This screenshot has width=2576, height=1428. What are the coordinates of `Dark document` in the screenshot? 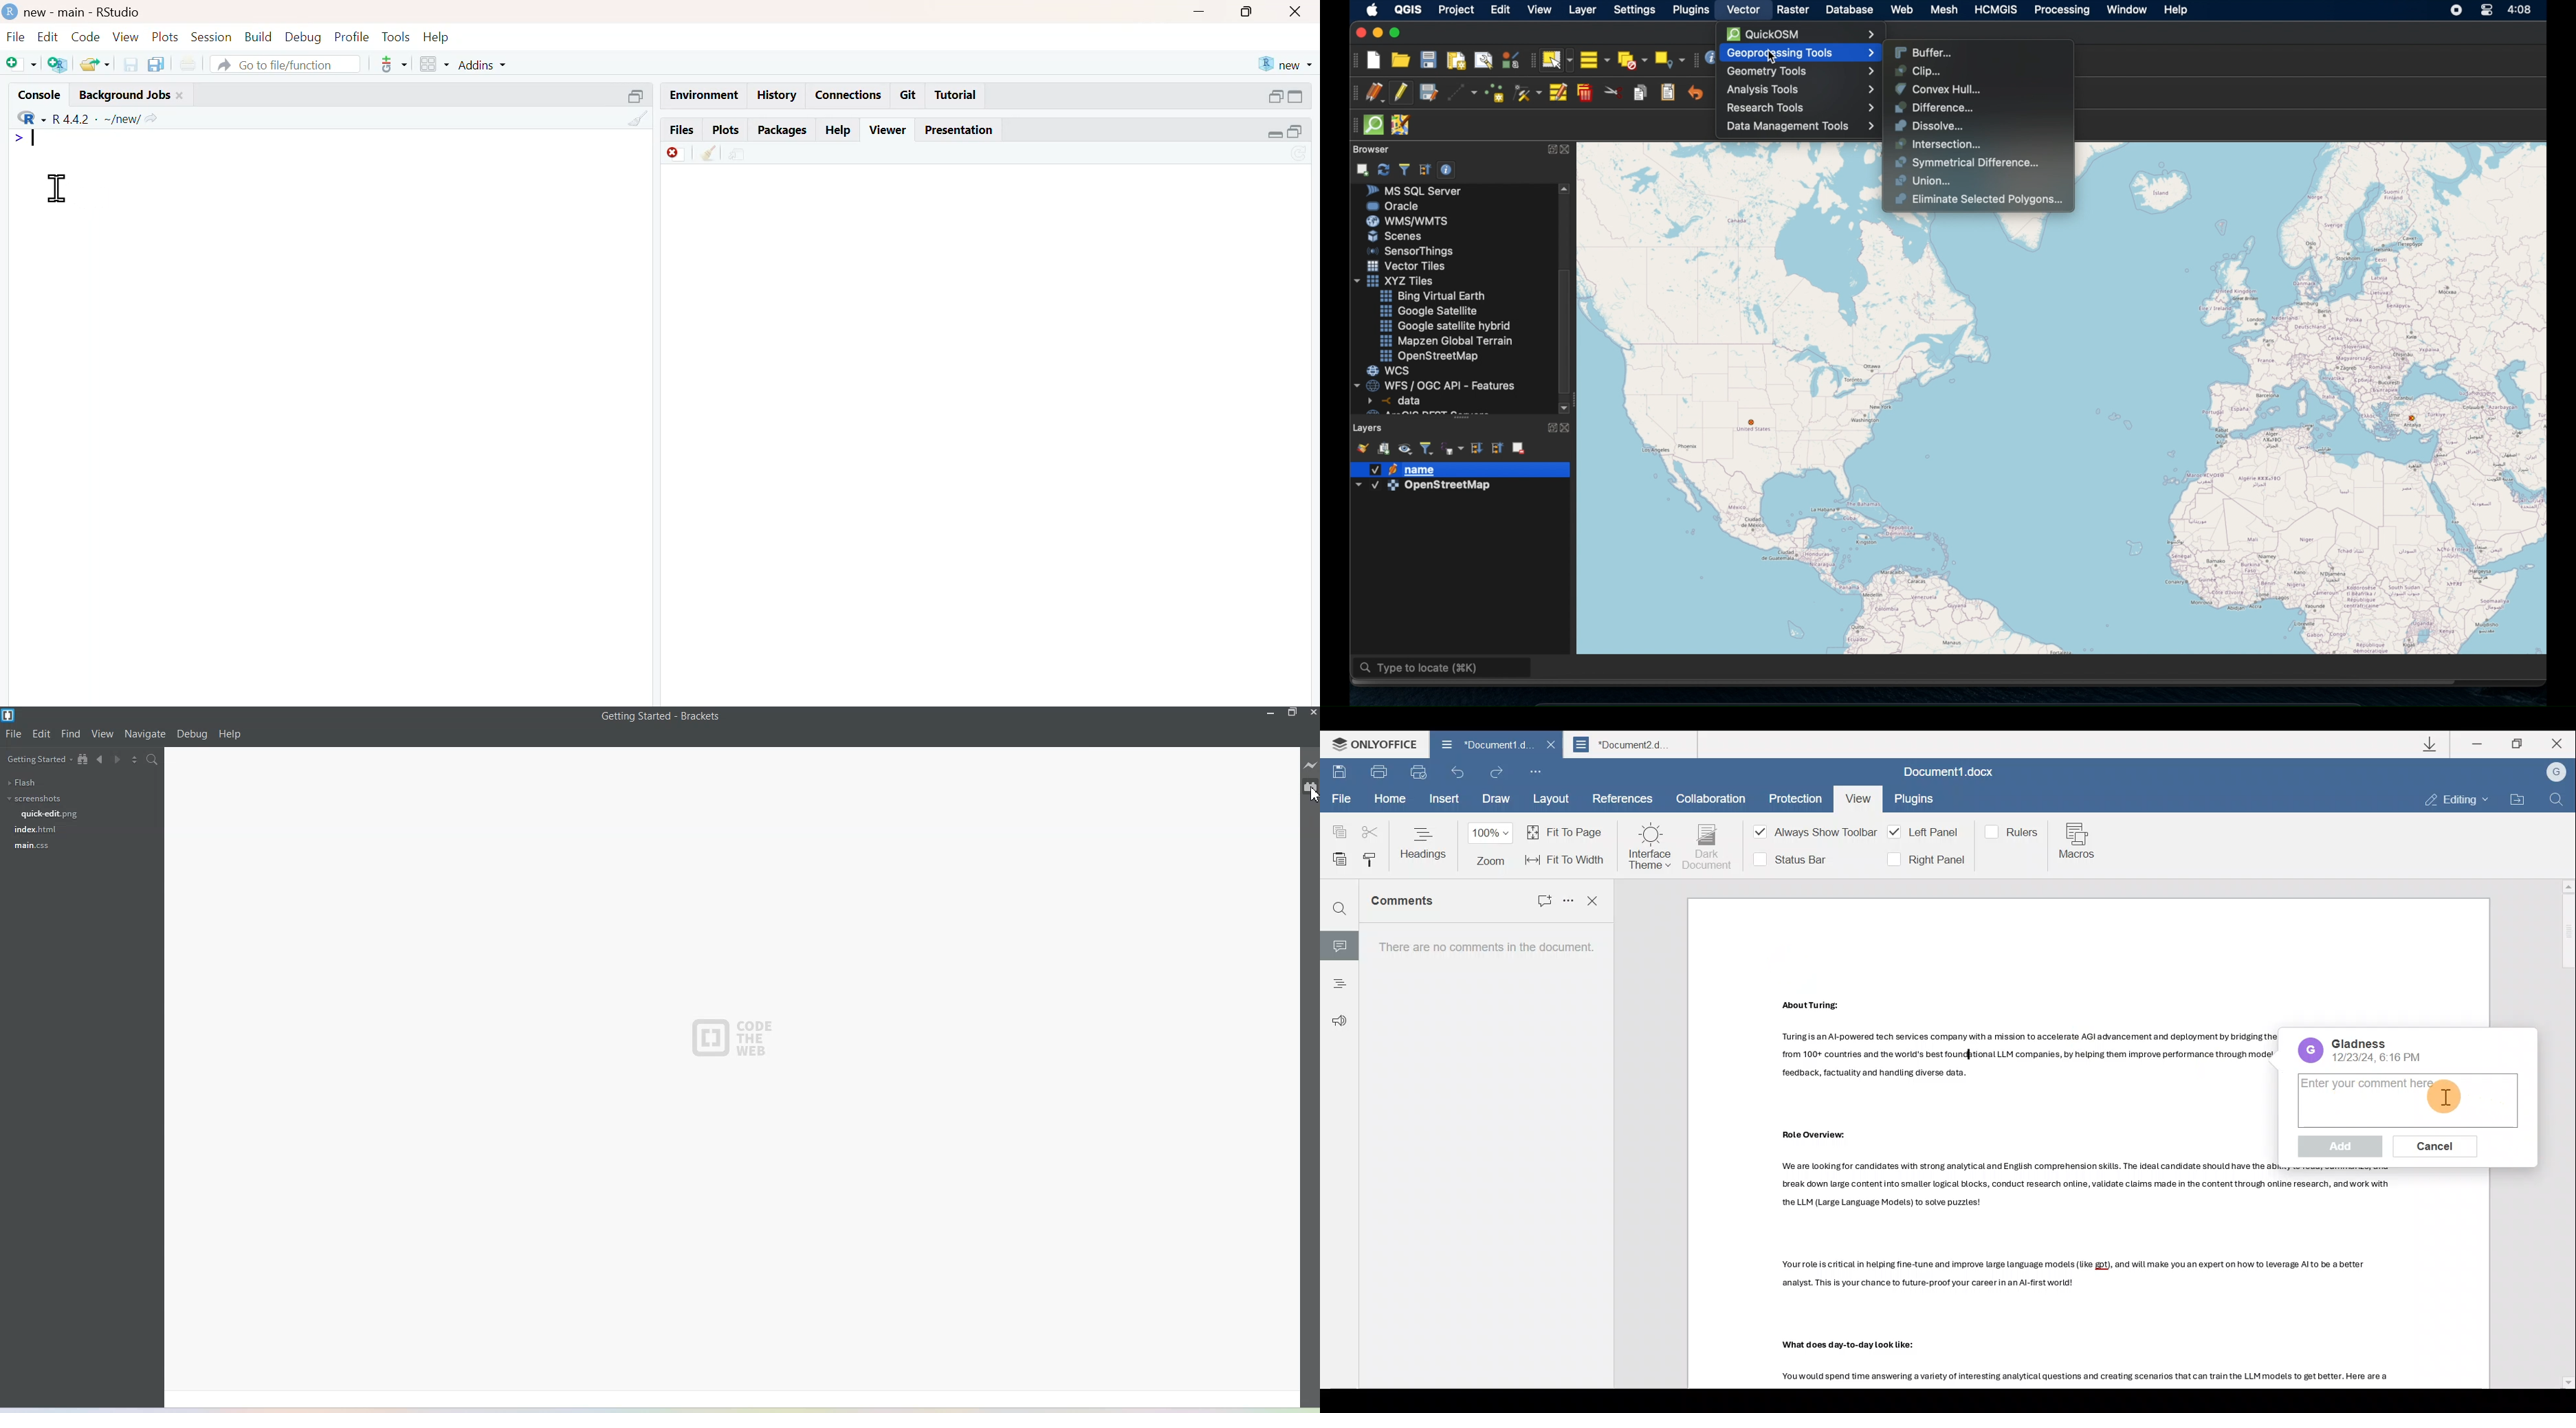 It's located at (1708, 847).